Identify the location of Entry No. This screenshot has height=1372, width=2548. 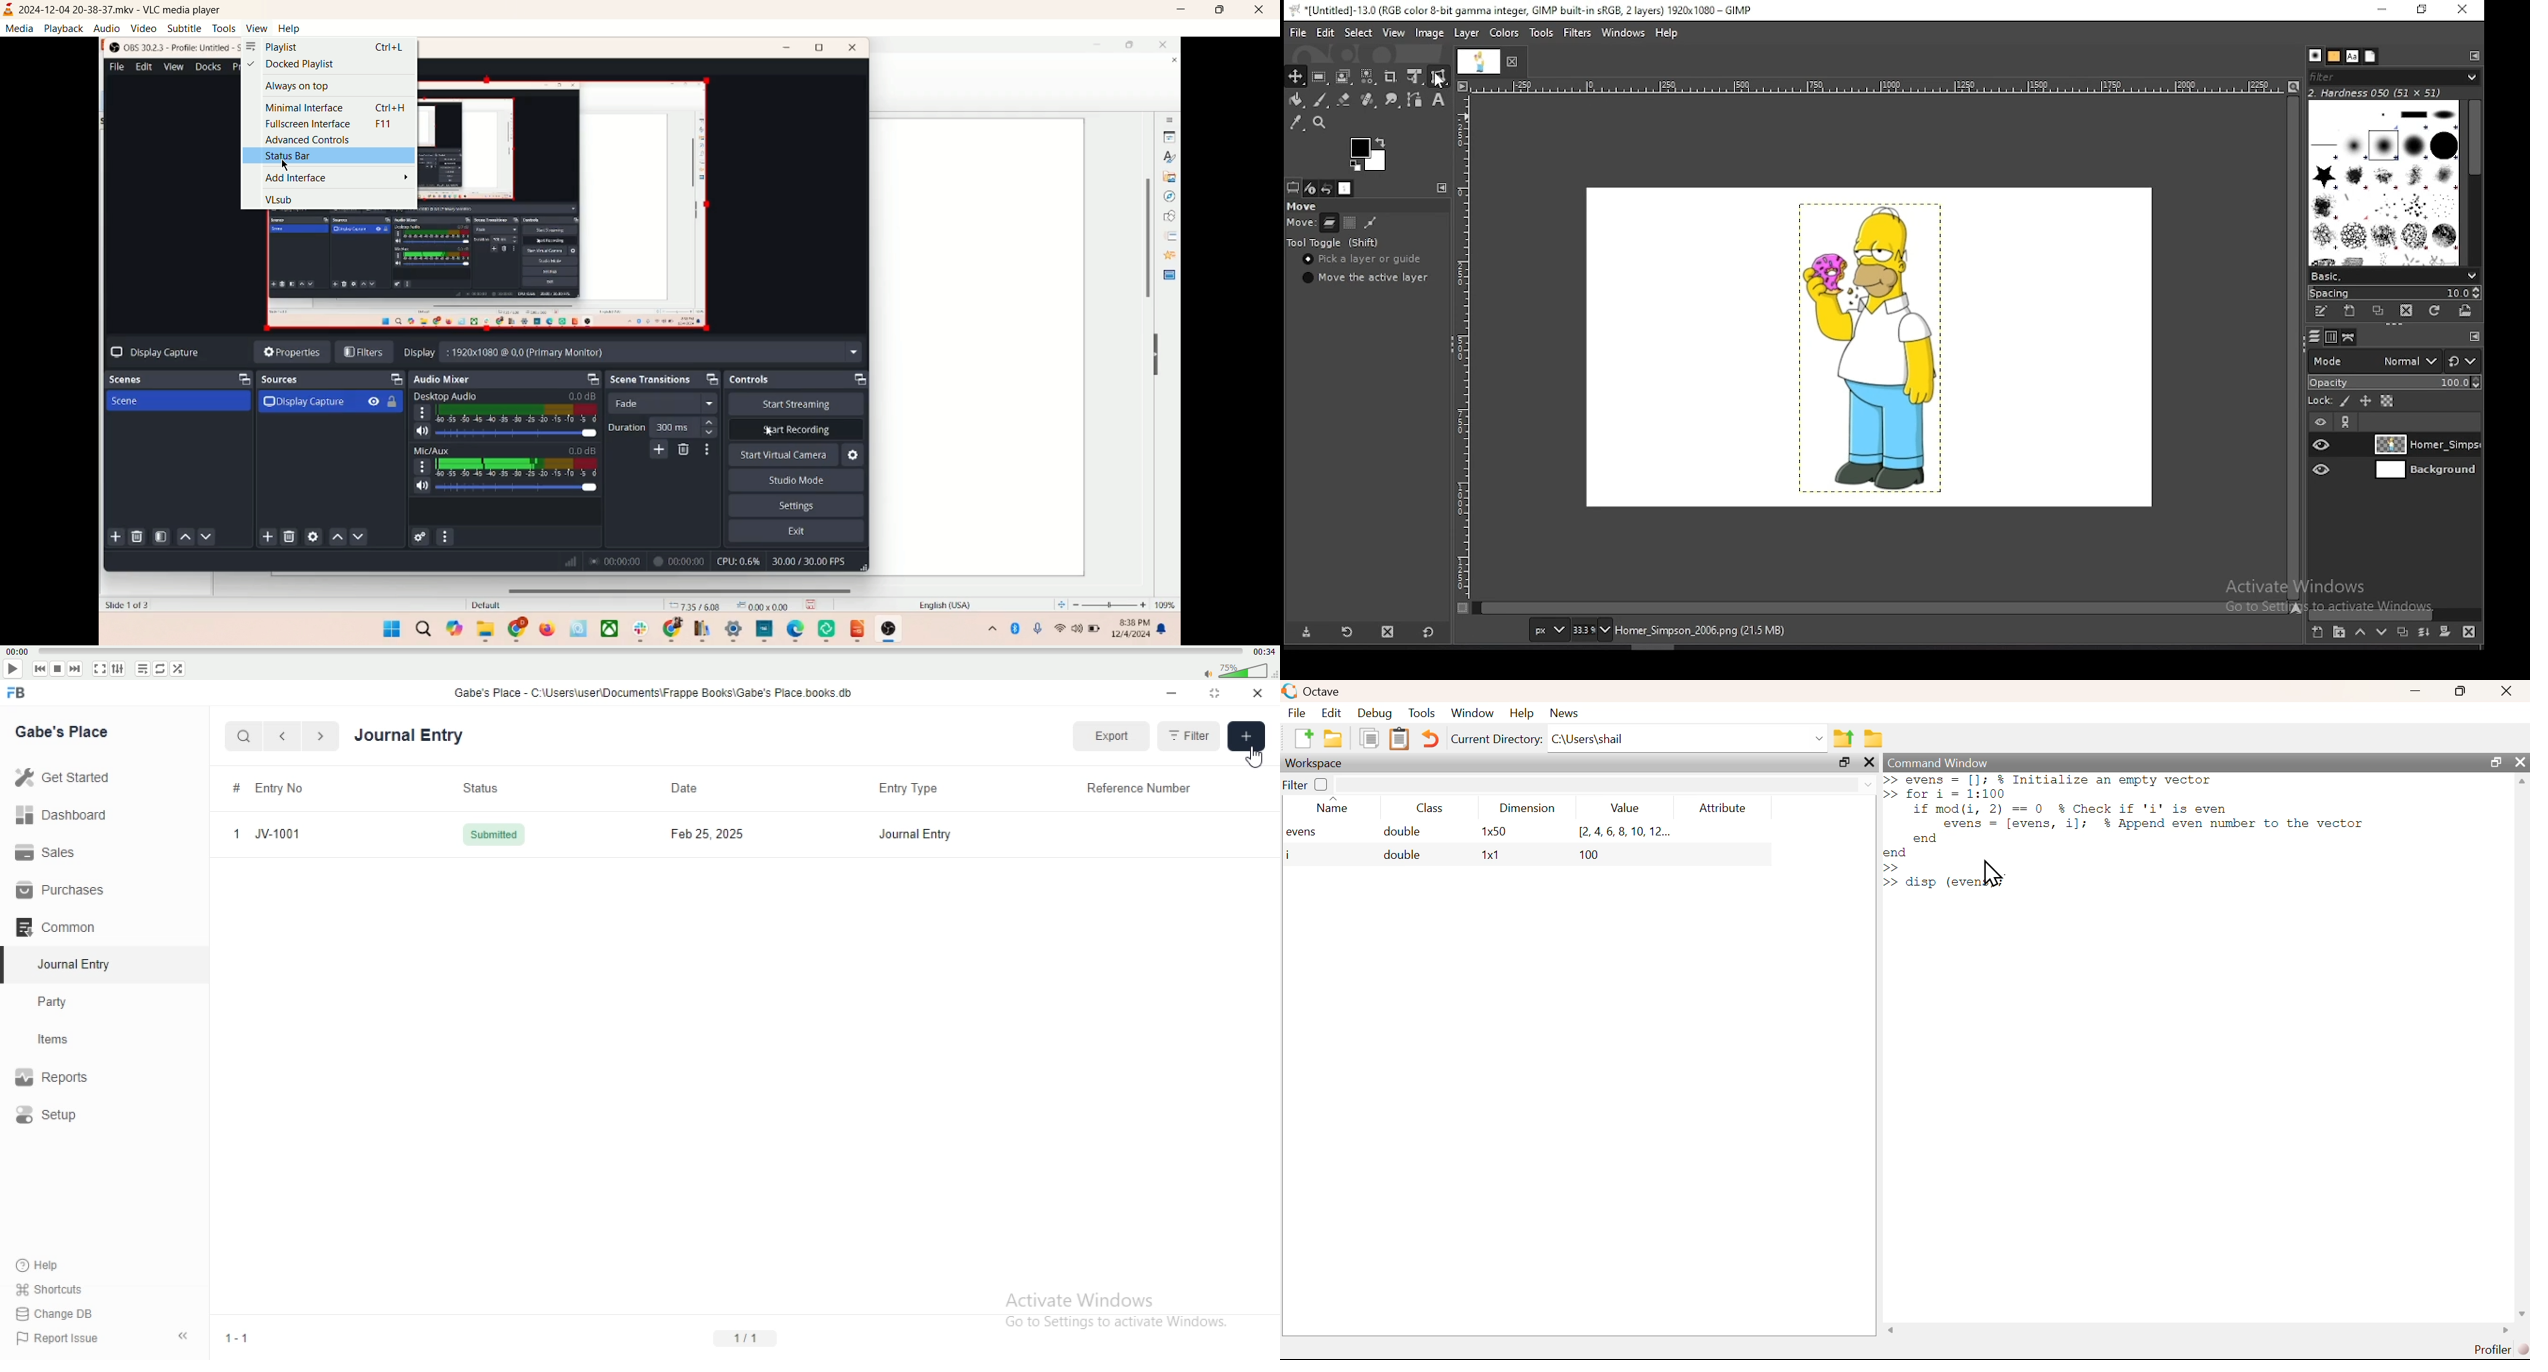
(282, 789).